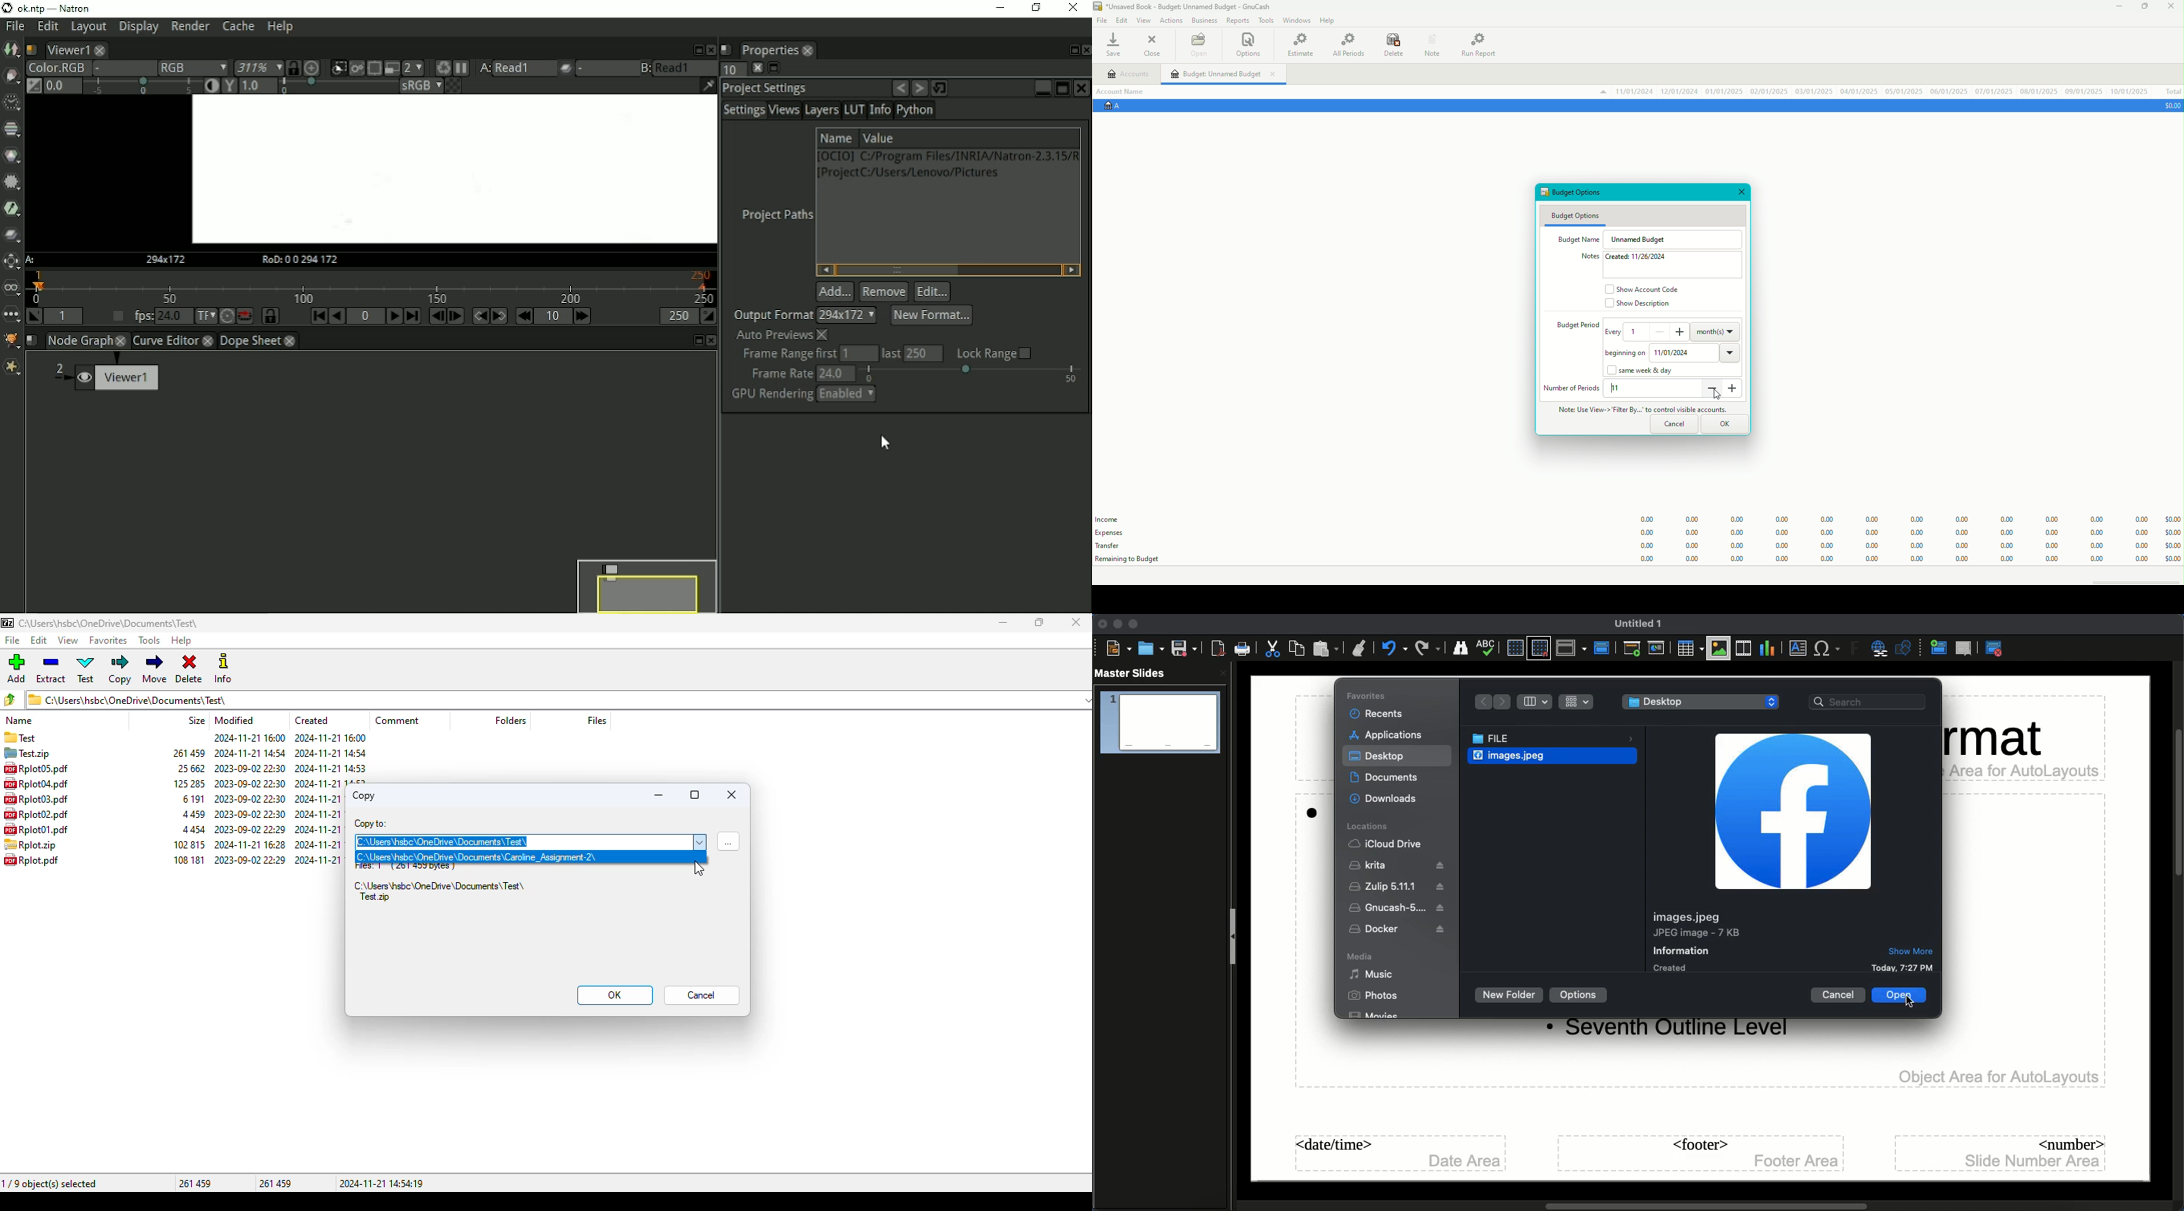 This screenshot has height=1232, width=2184. I want to click on Applications, so click(1388, 736).